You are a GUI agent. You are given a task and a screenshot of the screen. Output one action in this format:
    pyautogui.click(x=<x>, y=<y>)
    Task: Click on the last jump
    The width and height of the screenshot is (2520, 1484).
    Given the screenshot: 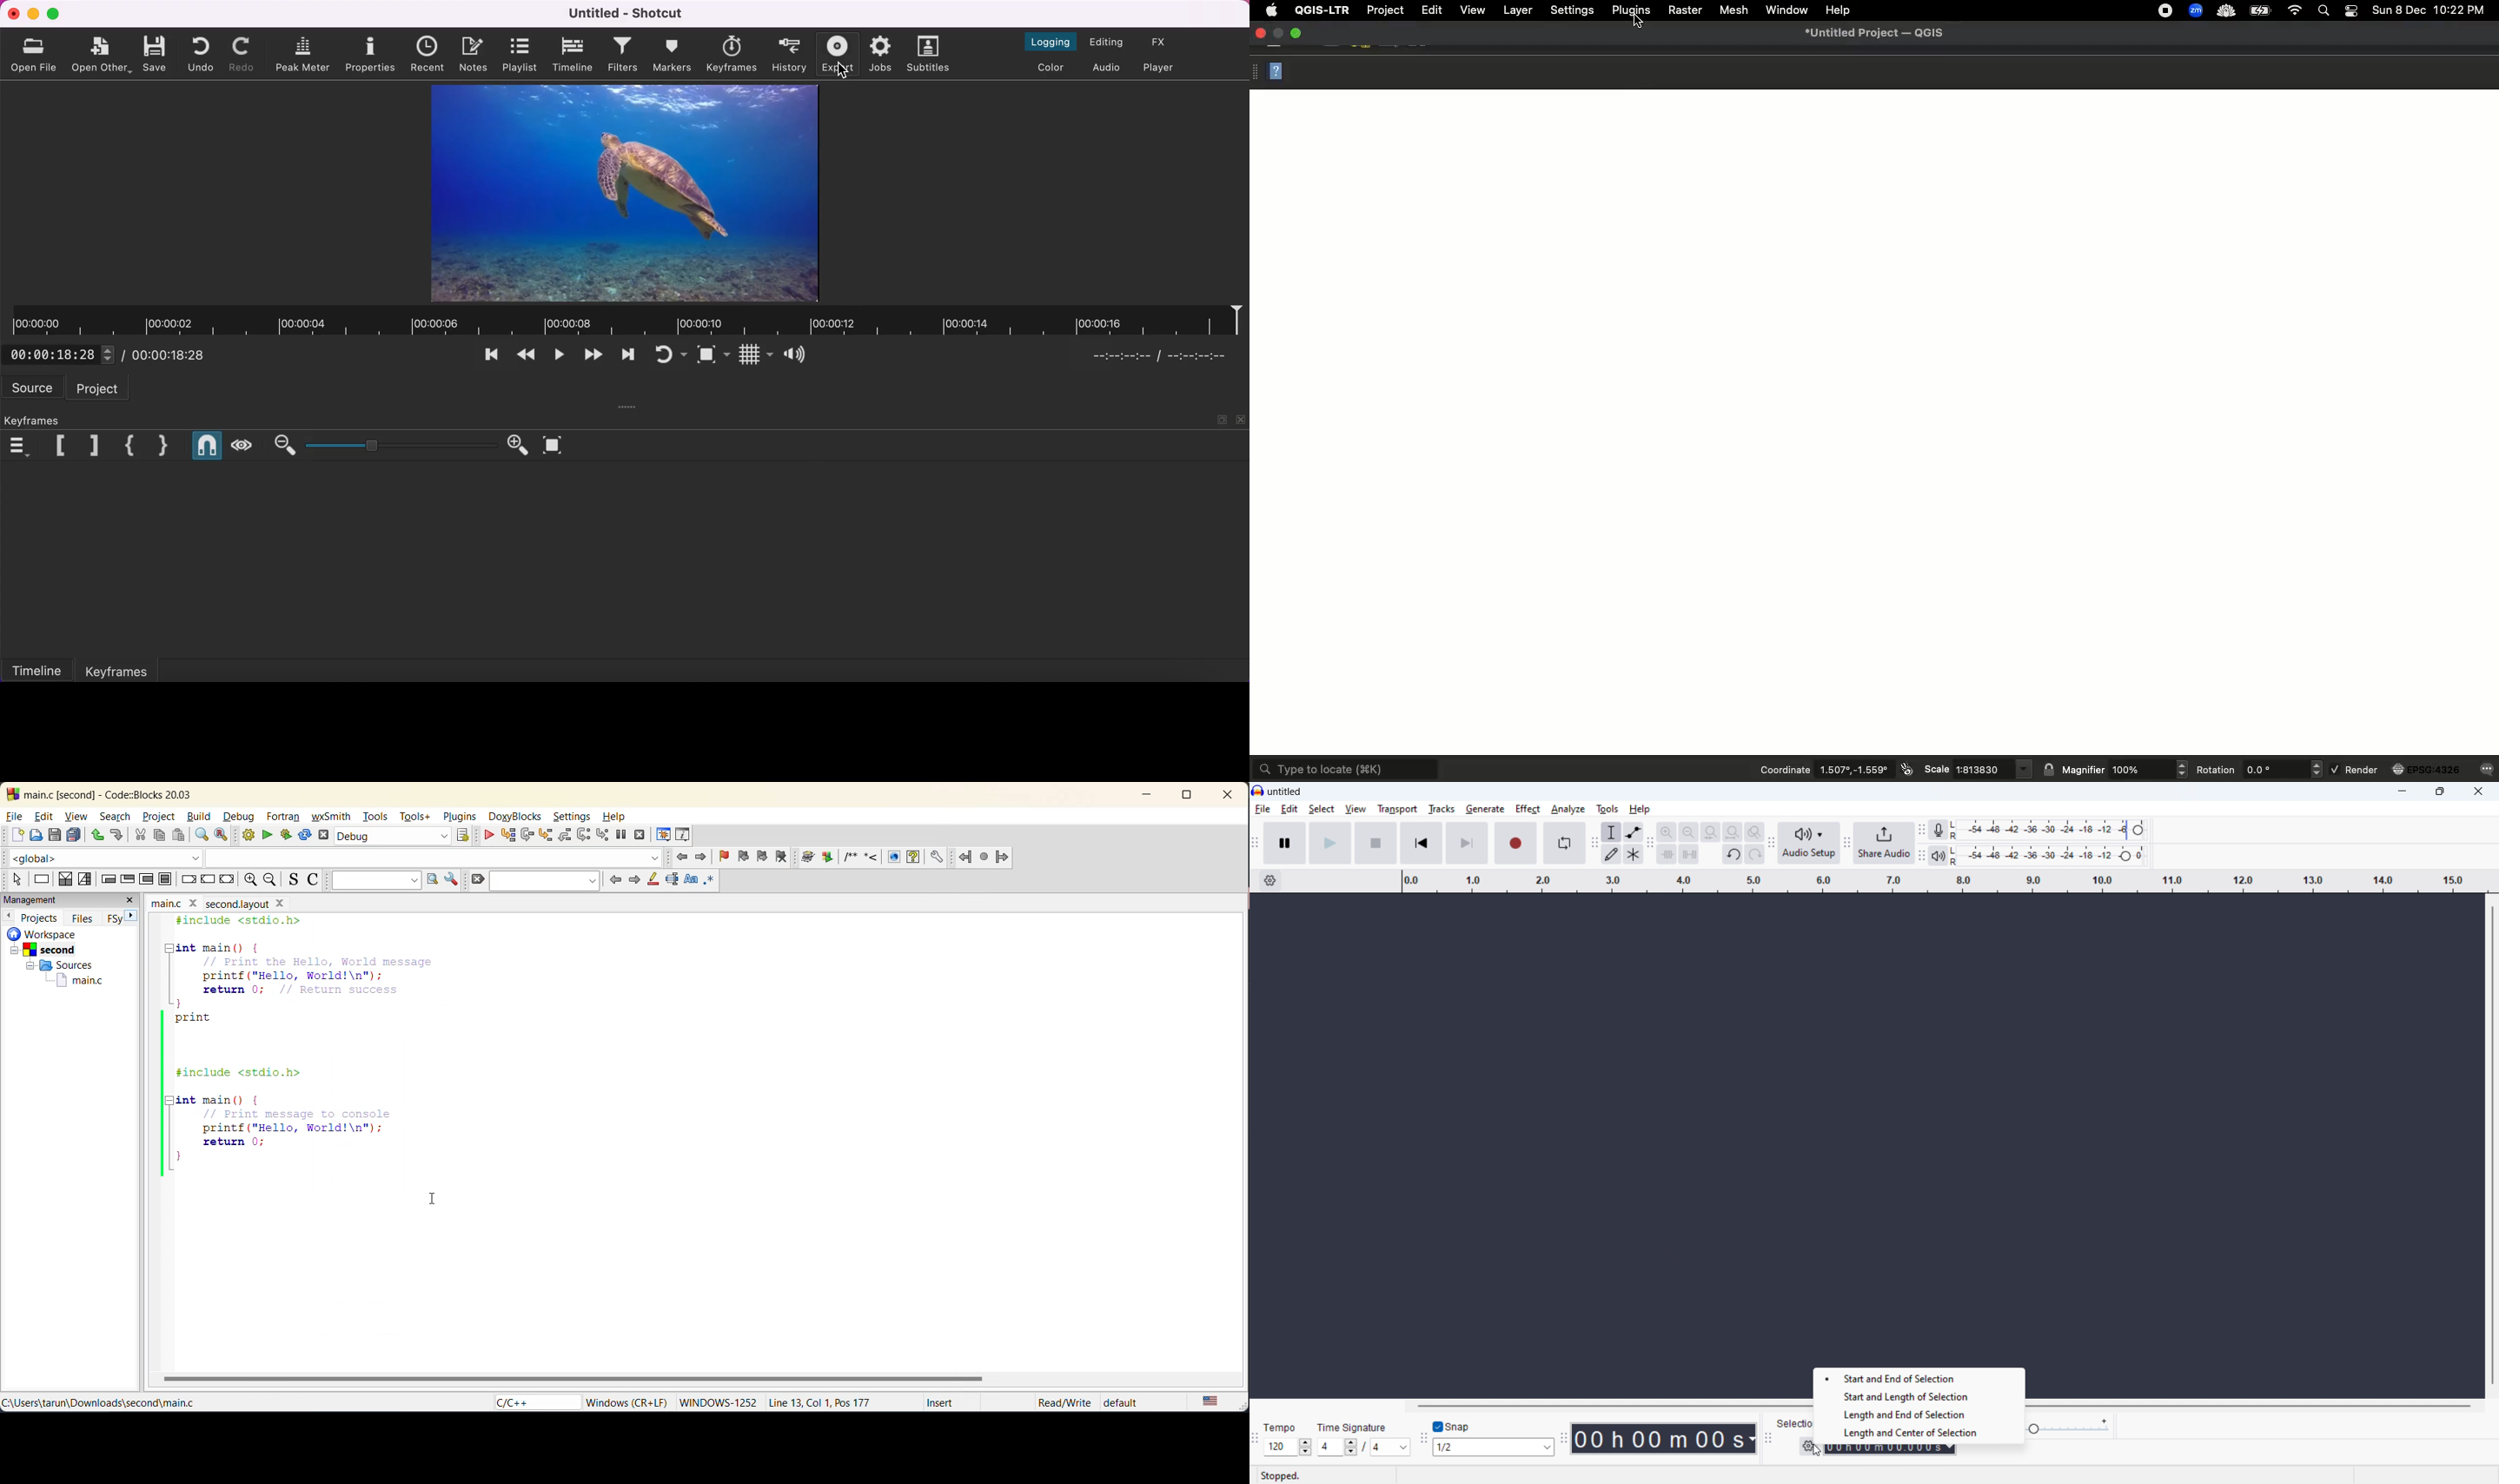 What is the action you would take?
    pyautogui.click(x=986, y=857)
    